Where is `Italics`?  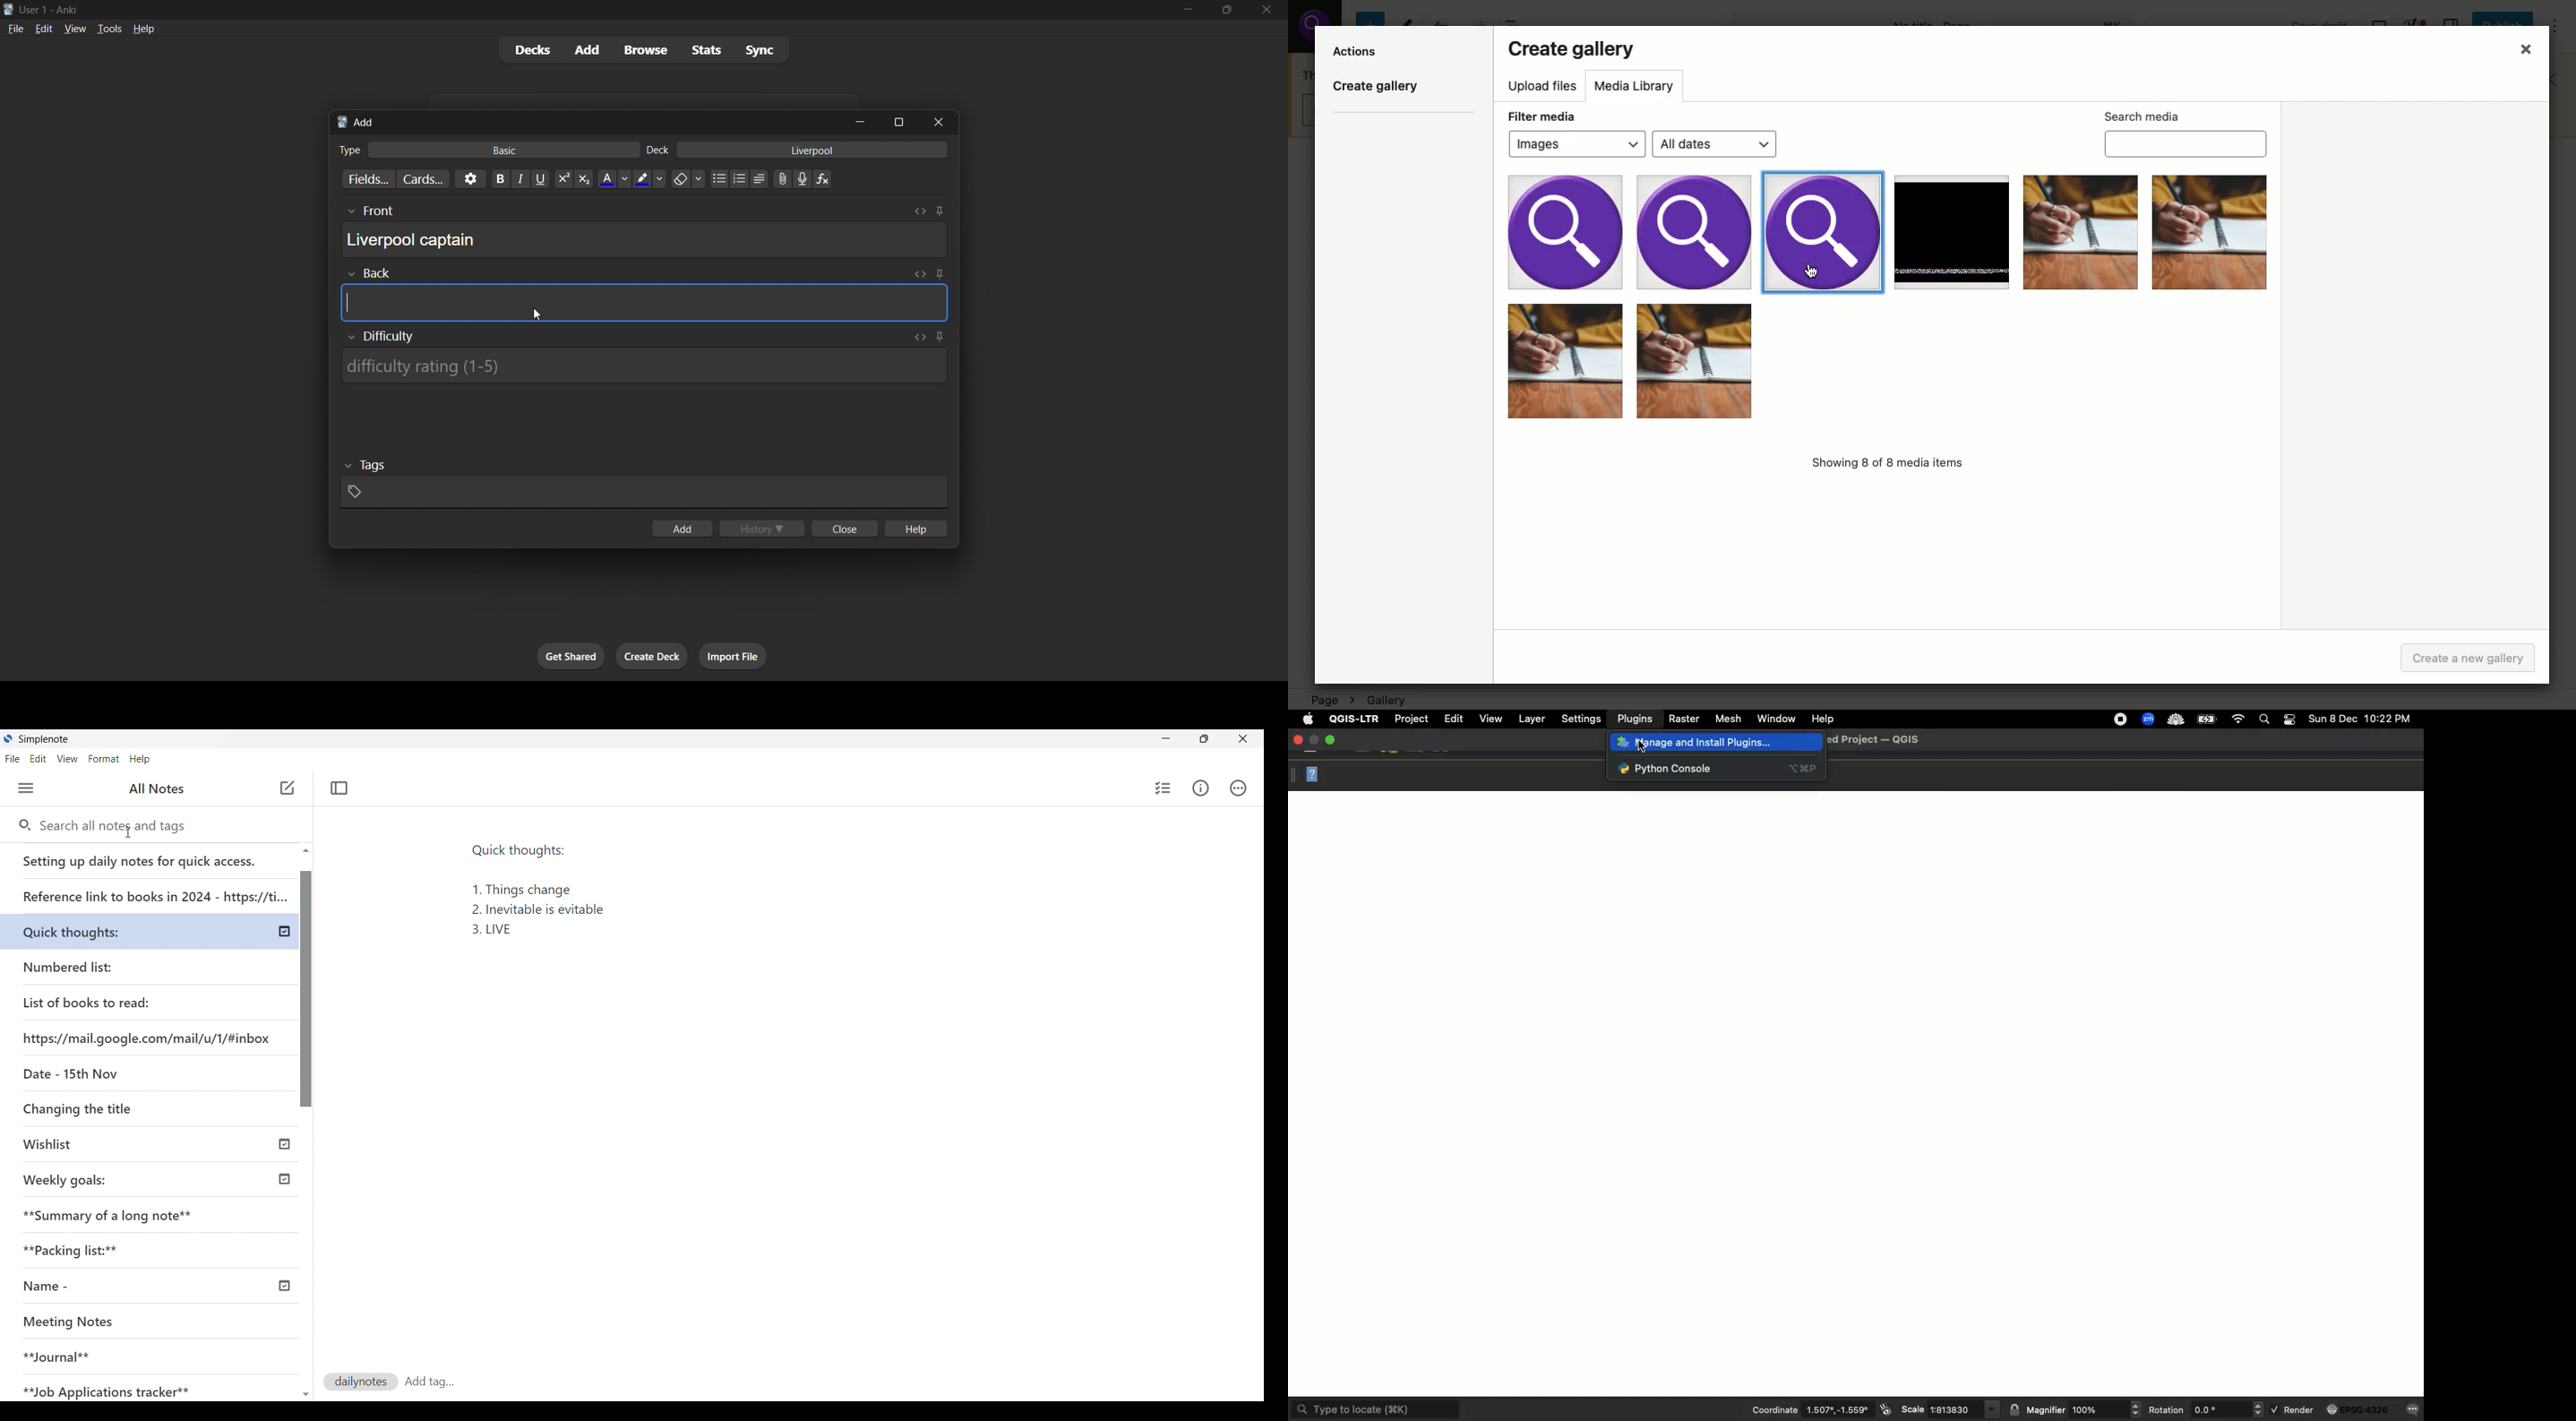 Italics is located at coordinates (521, 179).